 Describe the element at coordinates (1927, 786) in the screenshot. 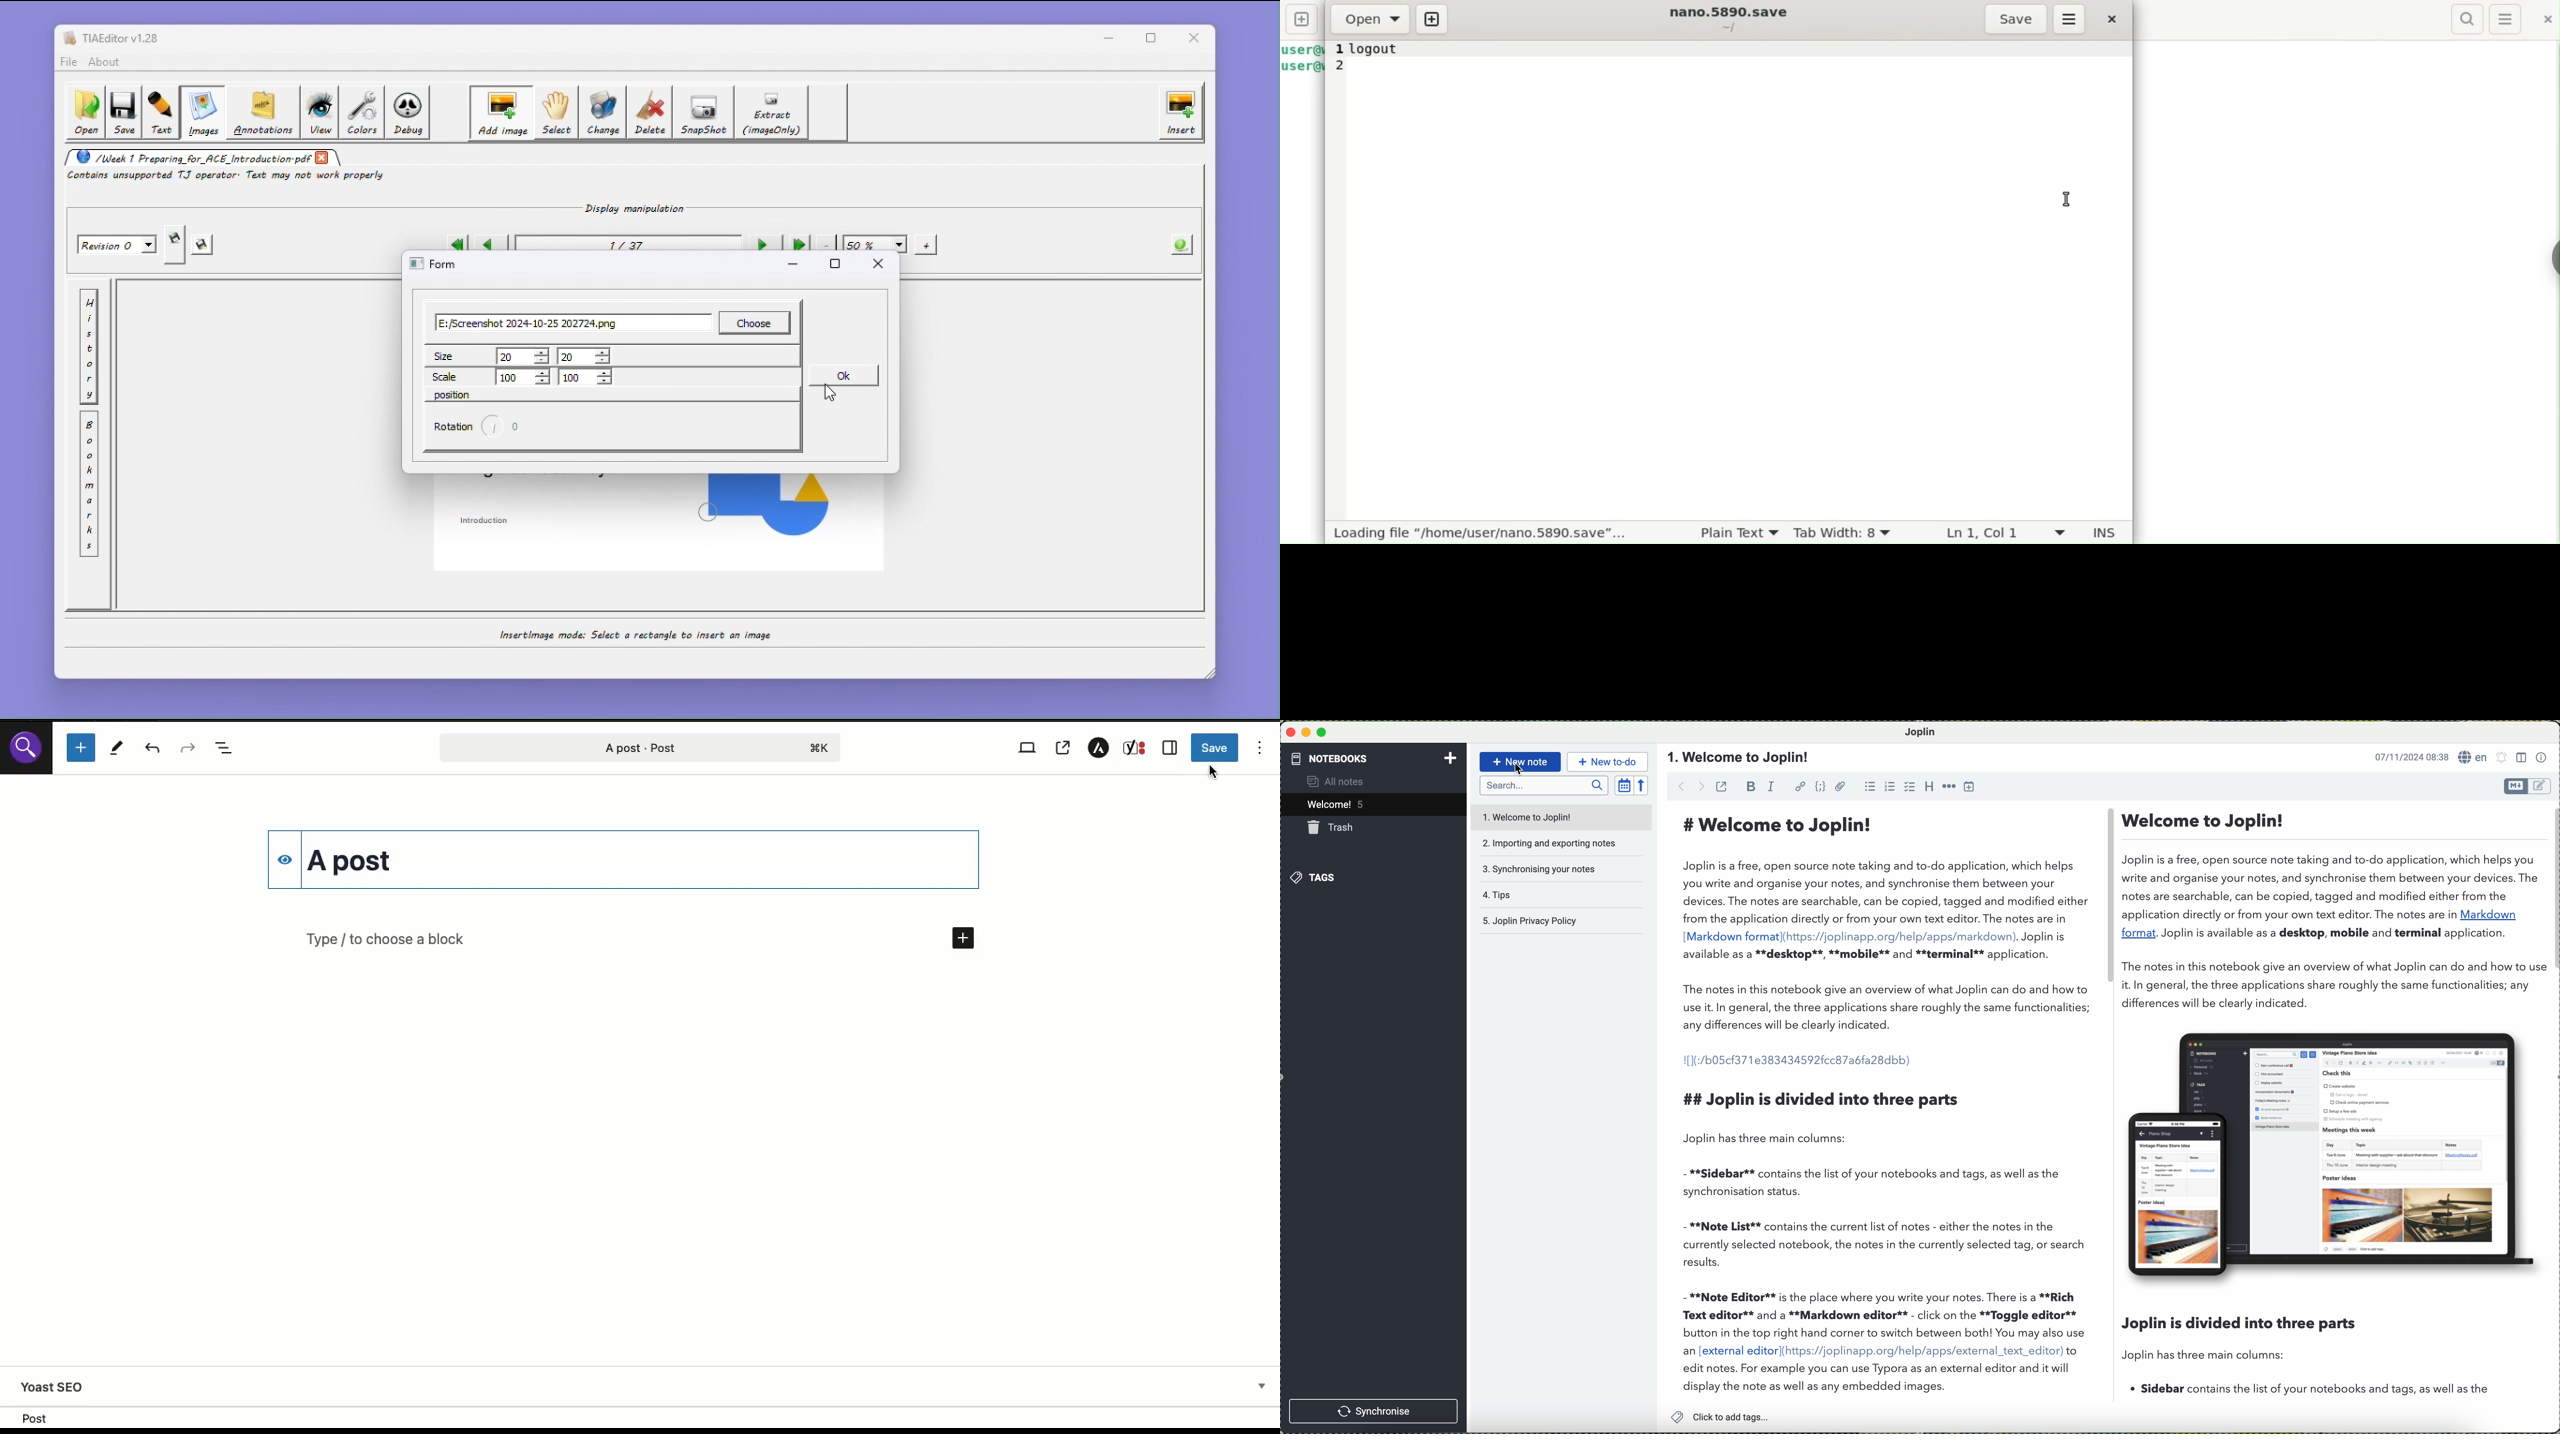

I see `heading` at that location.